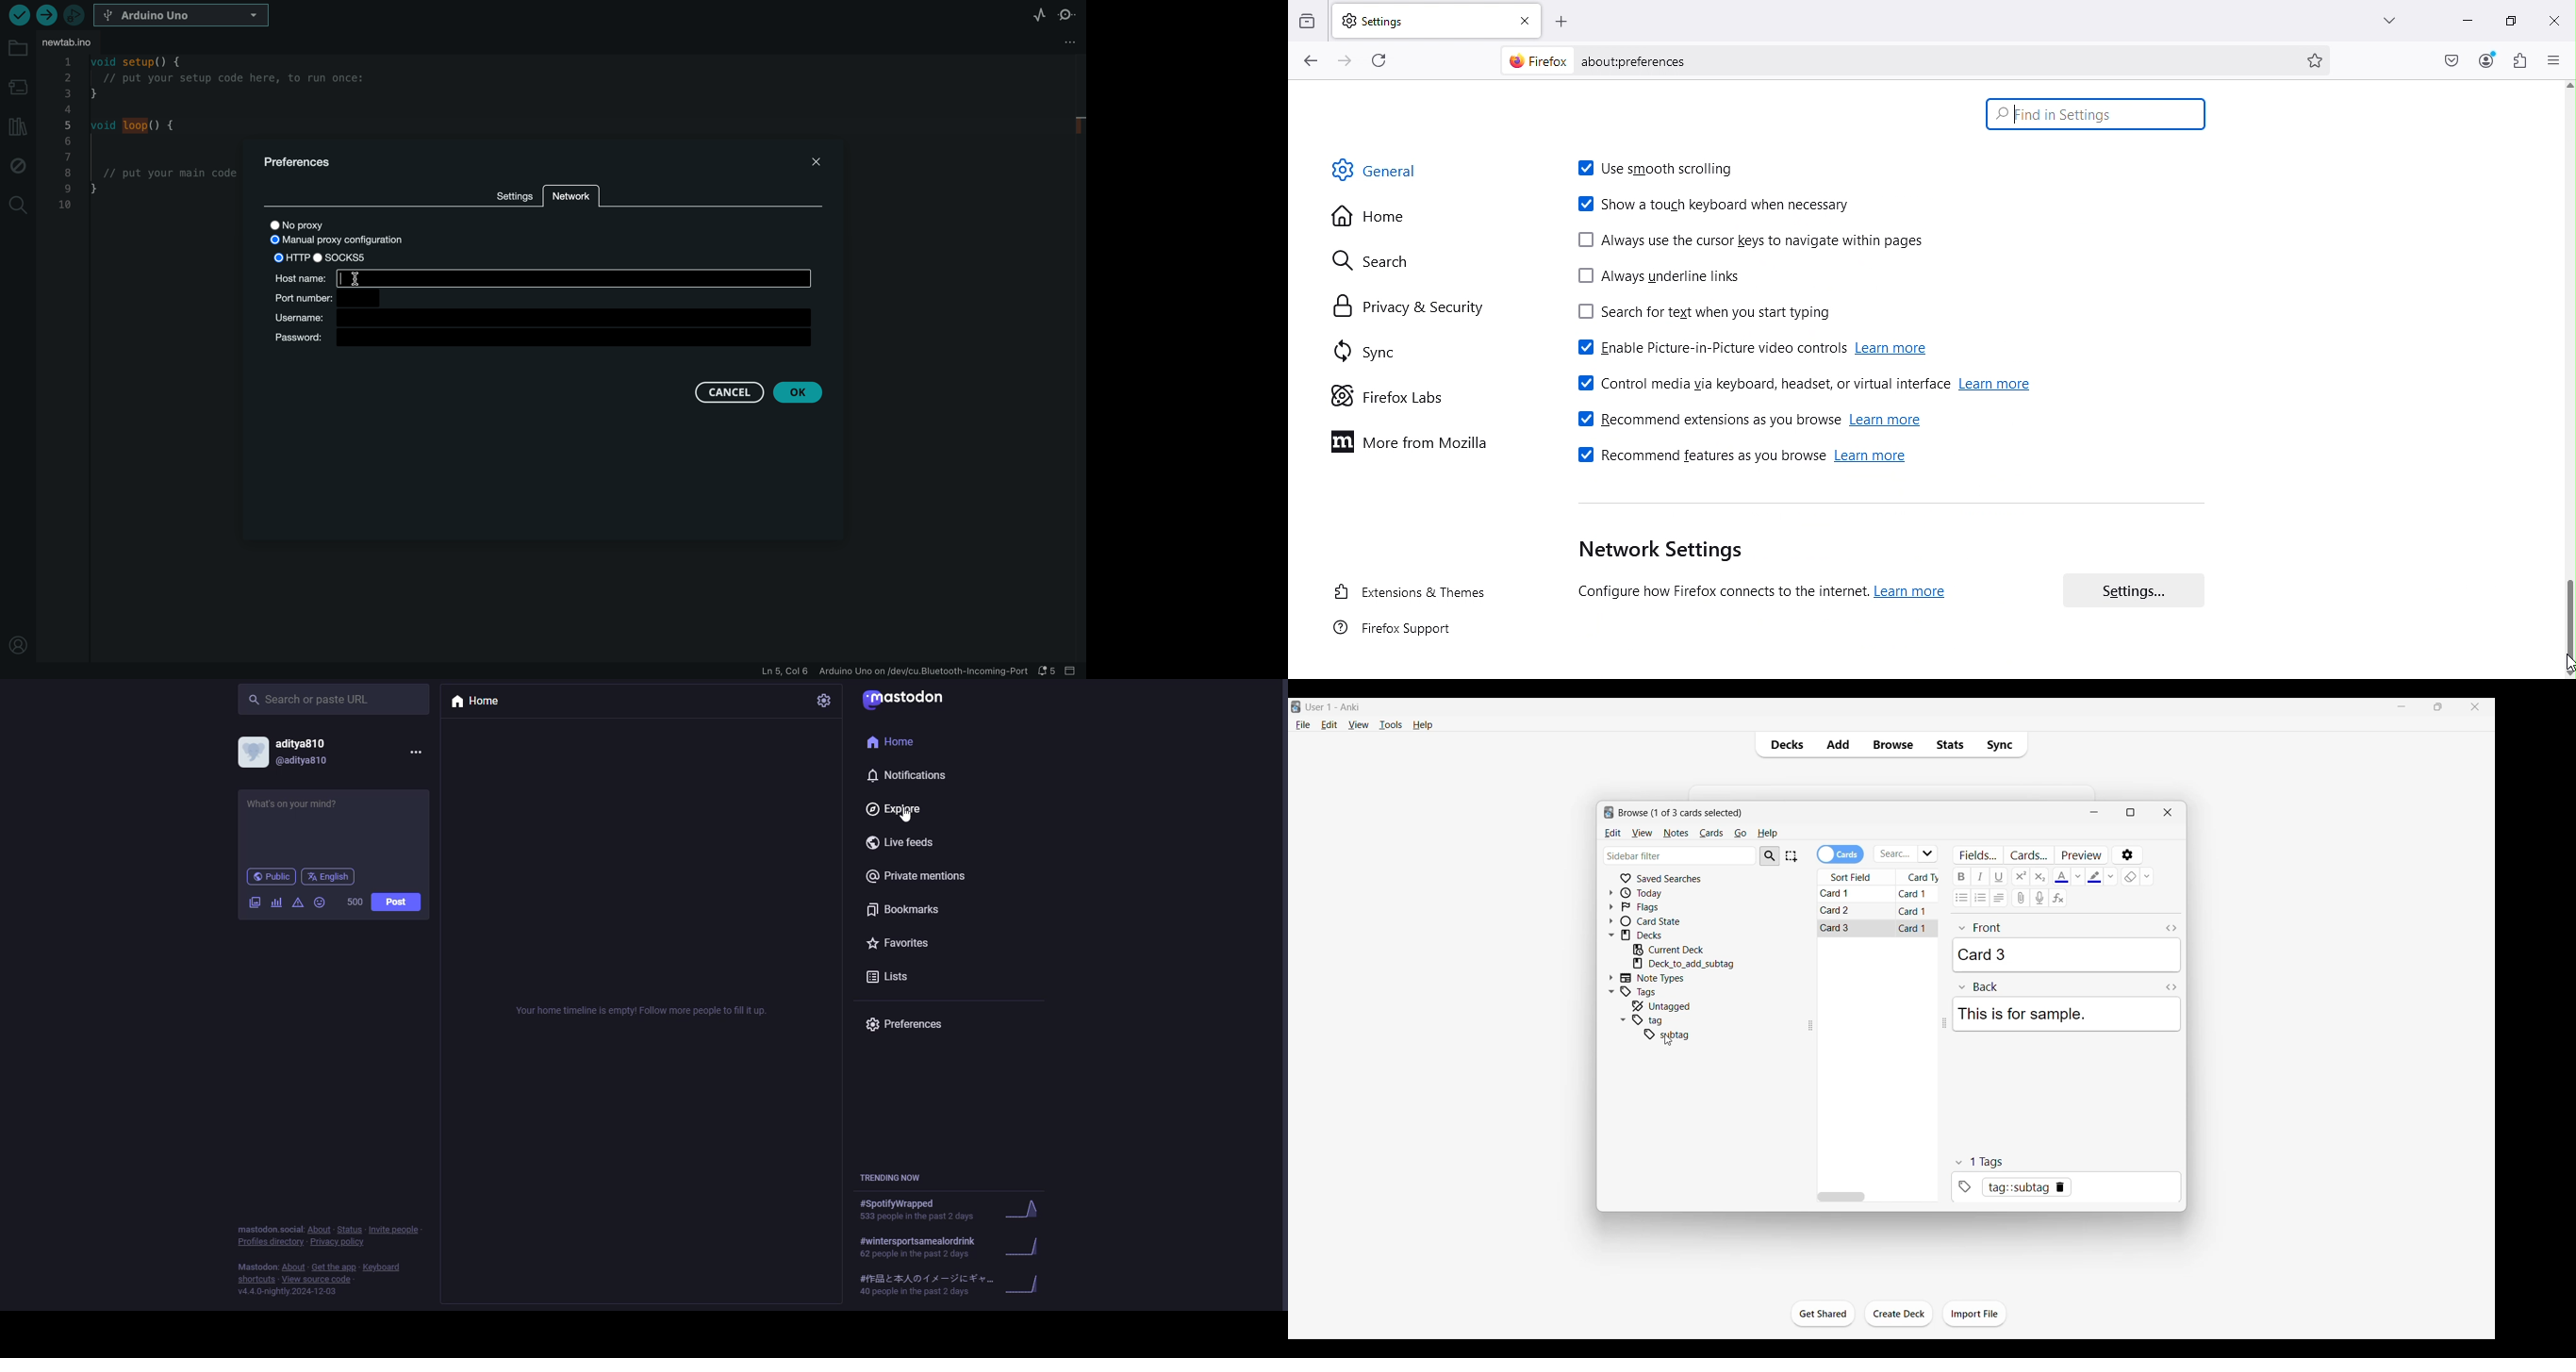 This screenshot has height=1372, width=2576. I want to click on Search bar, so click(2099, 114).